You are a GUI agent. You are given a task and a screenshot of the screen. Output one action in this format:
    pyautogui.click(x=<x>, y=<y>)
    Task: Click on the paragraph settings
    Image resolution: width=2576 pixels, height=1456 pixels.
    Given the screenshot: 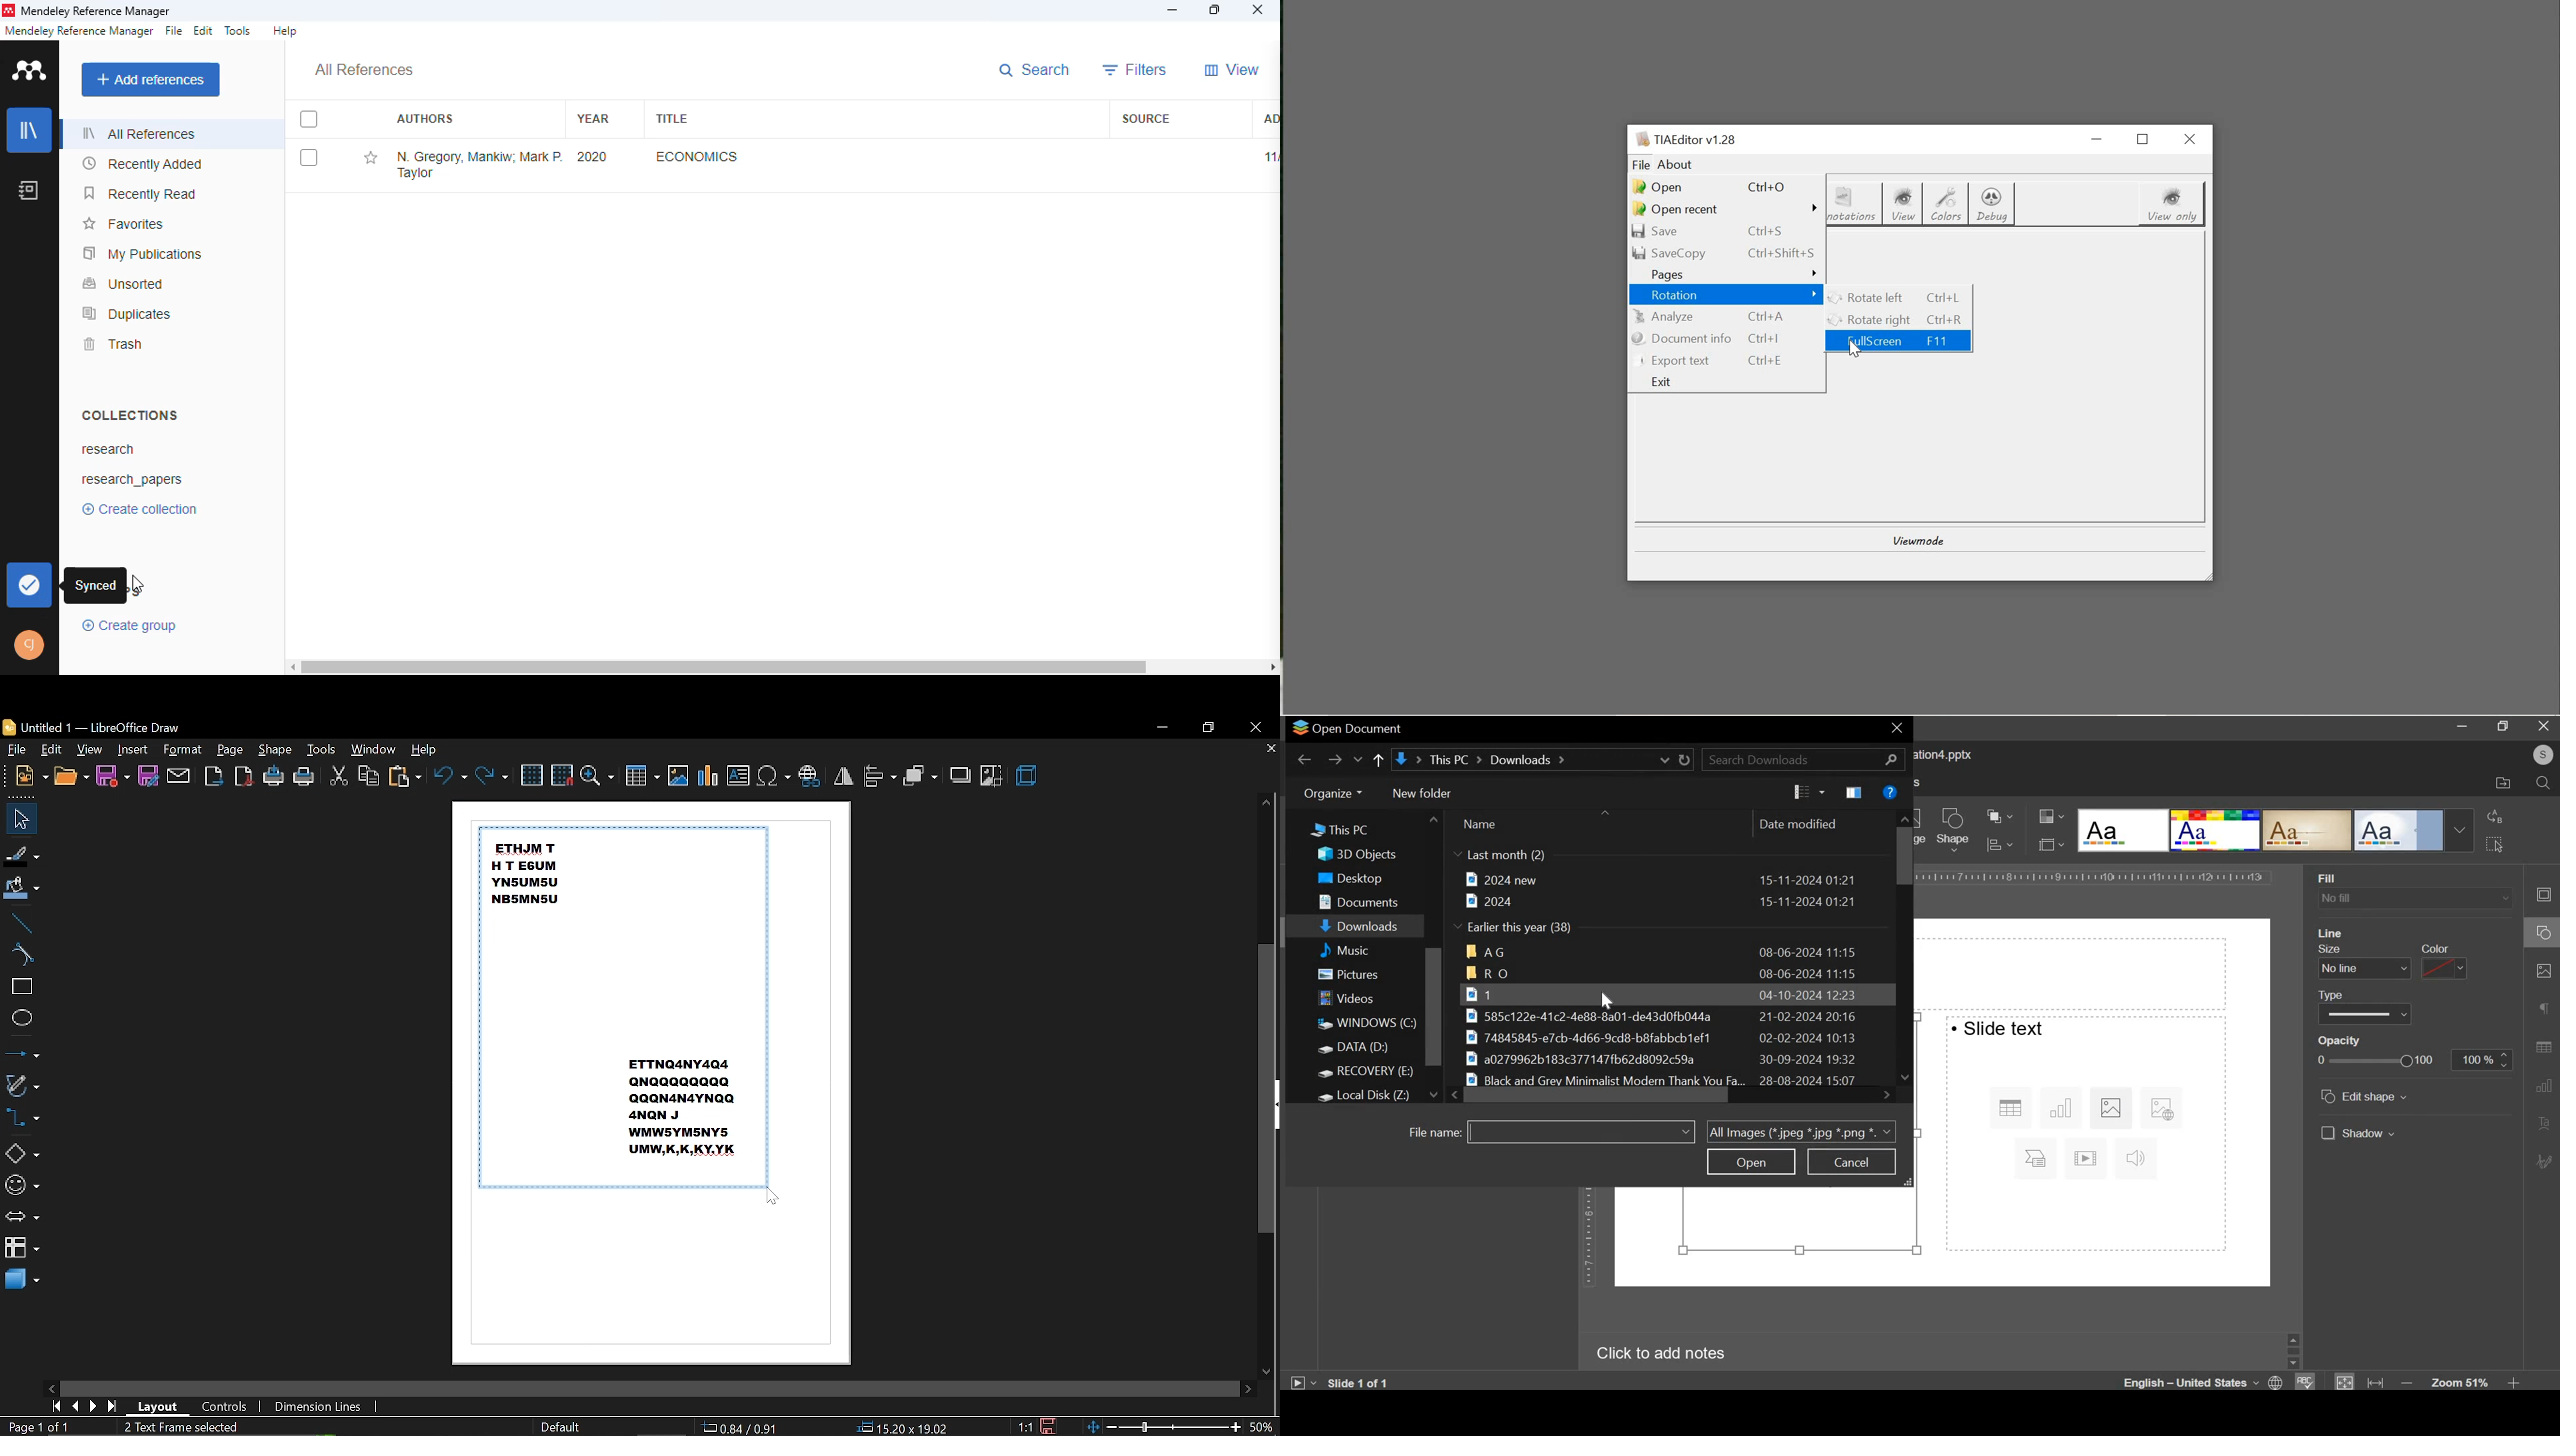 What is the action you would take?
    pyautogui.click(x=2542, y=1009)
    